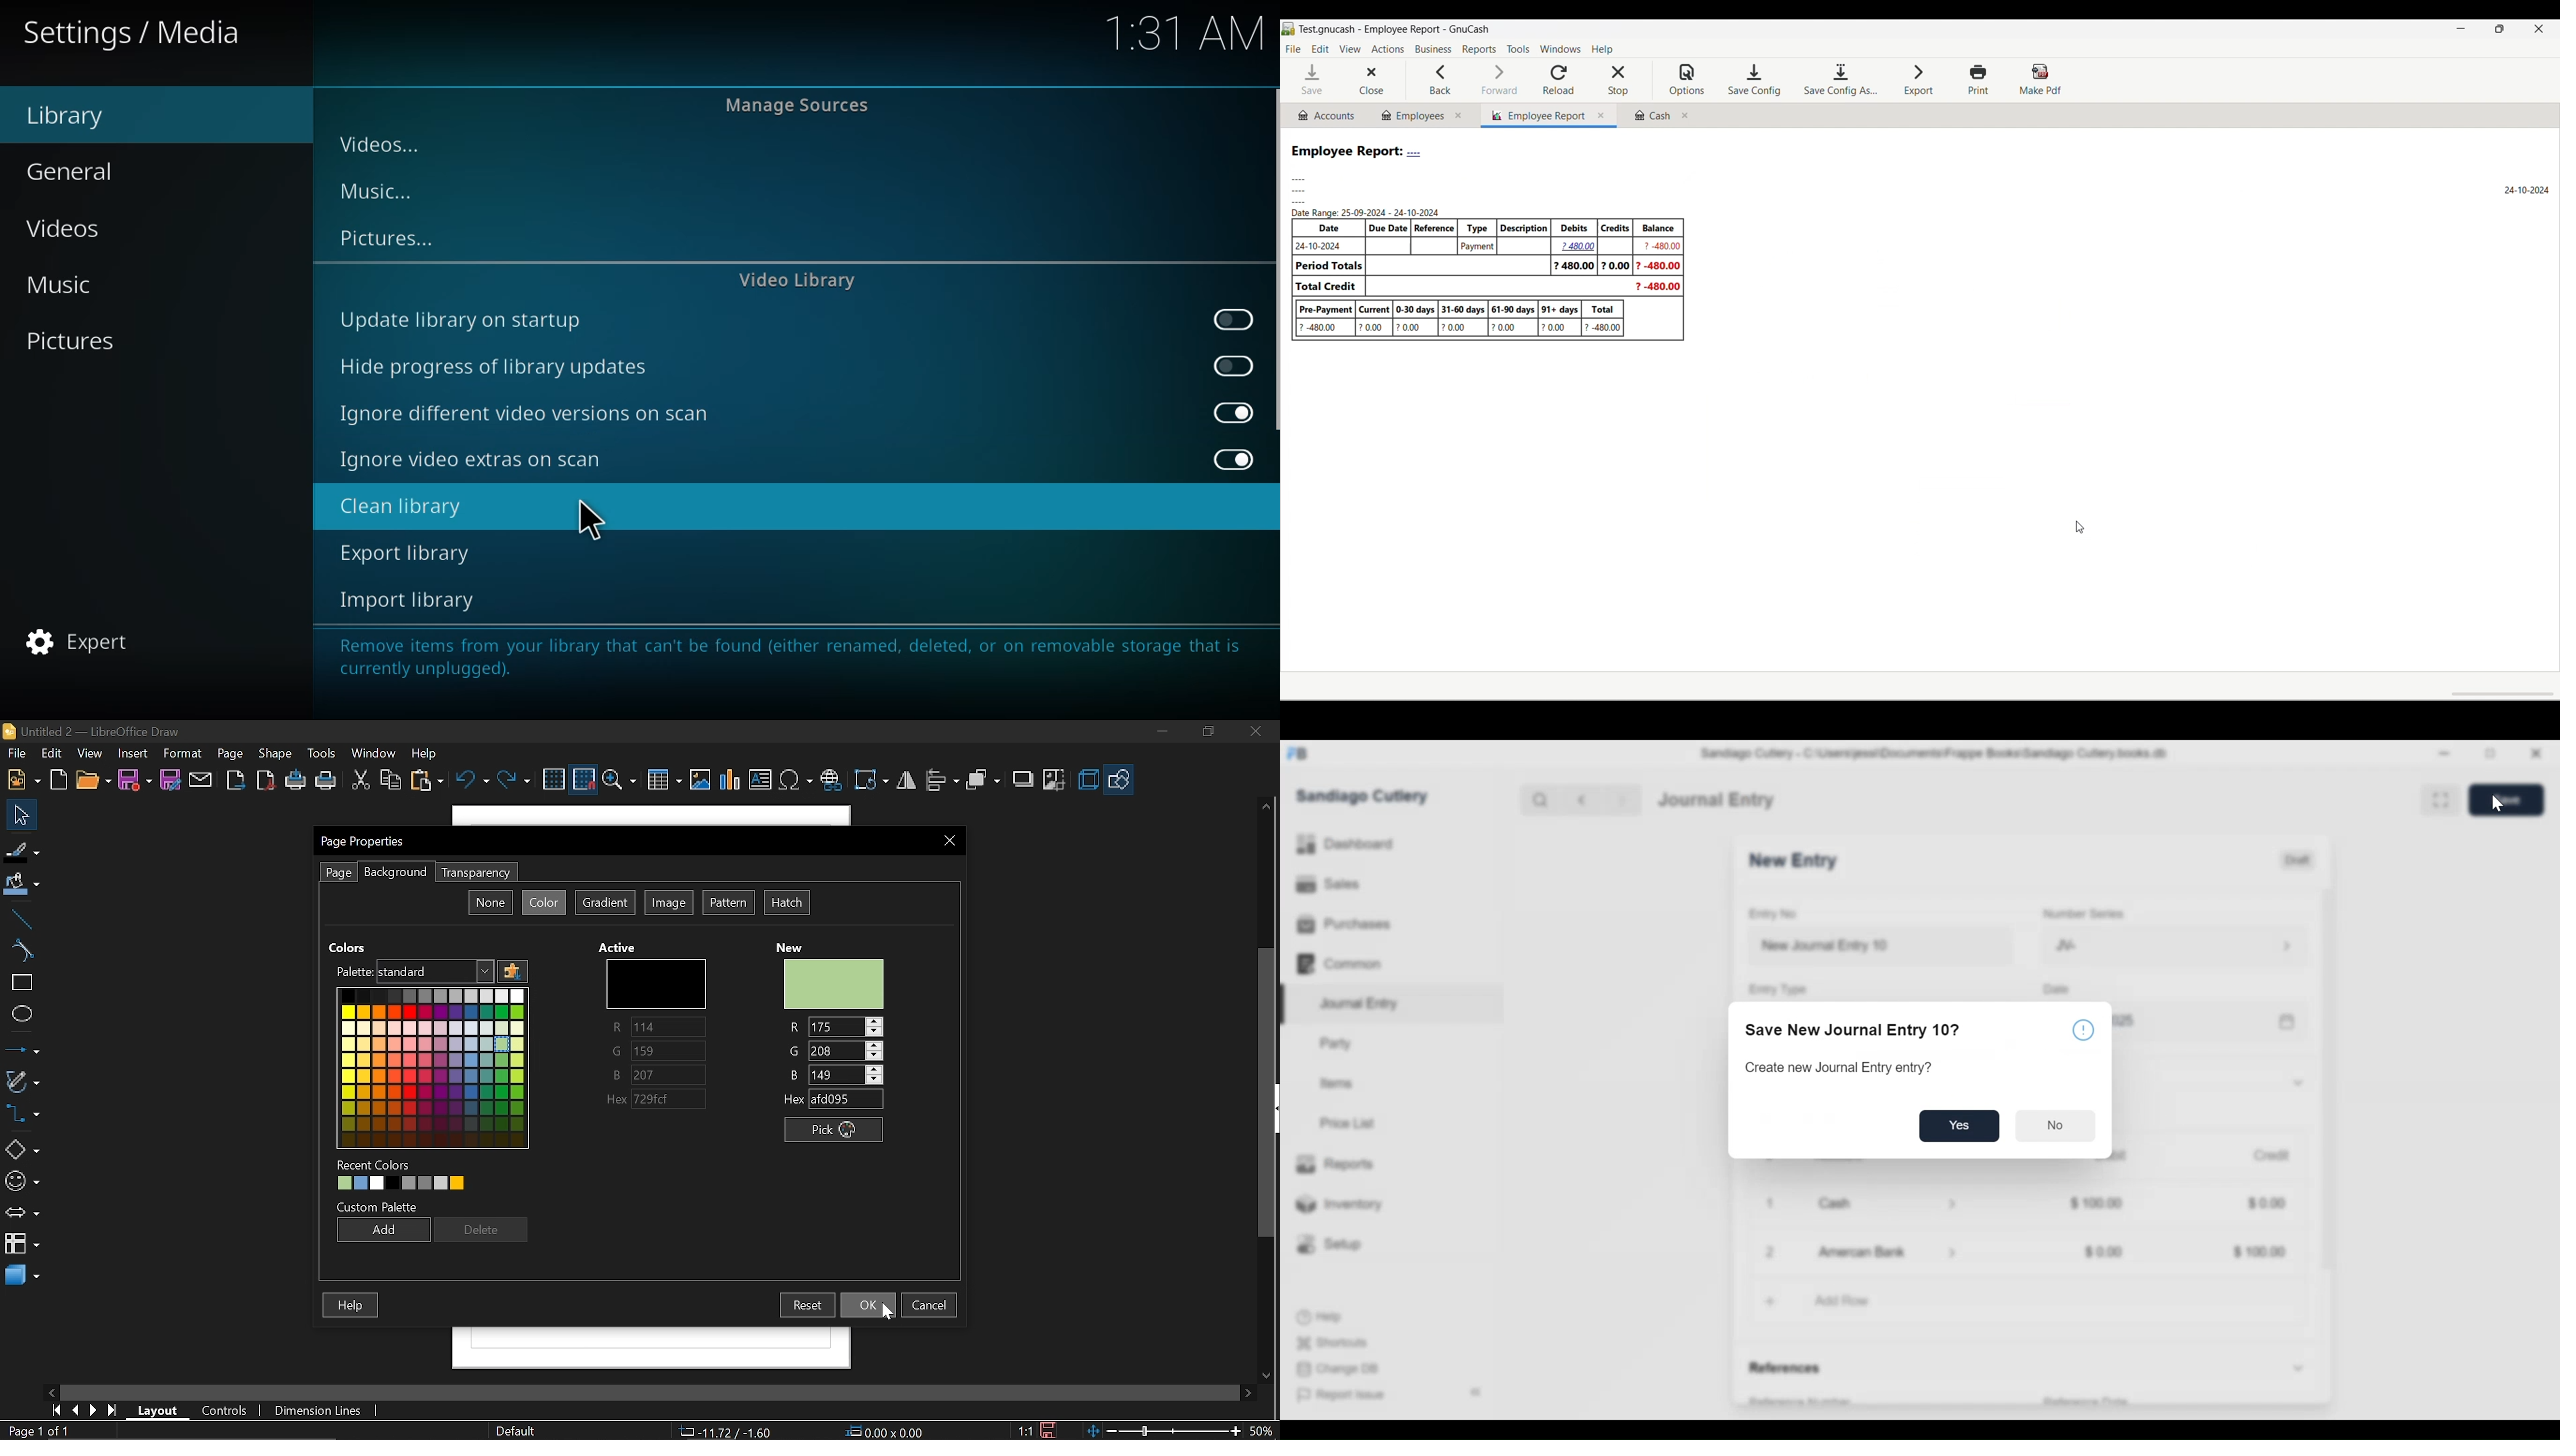  What do you see at coordinates (78, 347) in the screenshot?
I see `Pictures` at bounding box center [78, 347].